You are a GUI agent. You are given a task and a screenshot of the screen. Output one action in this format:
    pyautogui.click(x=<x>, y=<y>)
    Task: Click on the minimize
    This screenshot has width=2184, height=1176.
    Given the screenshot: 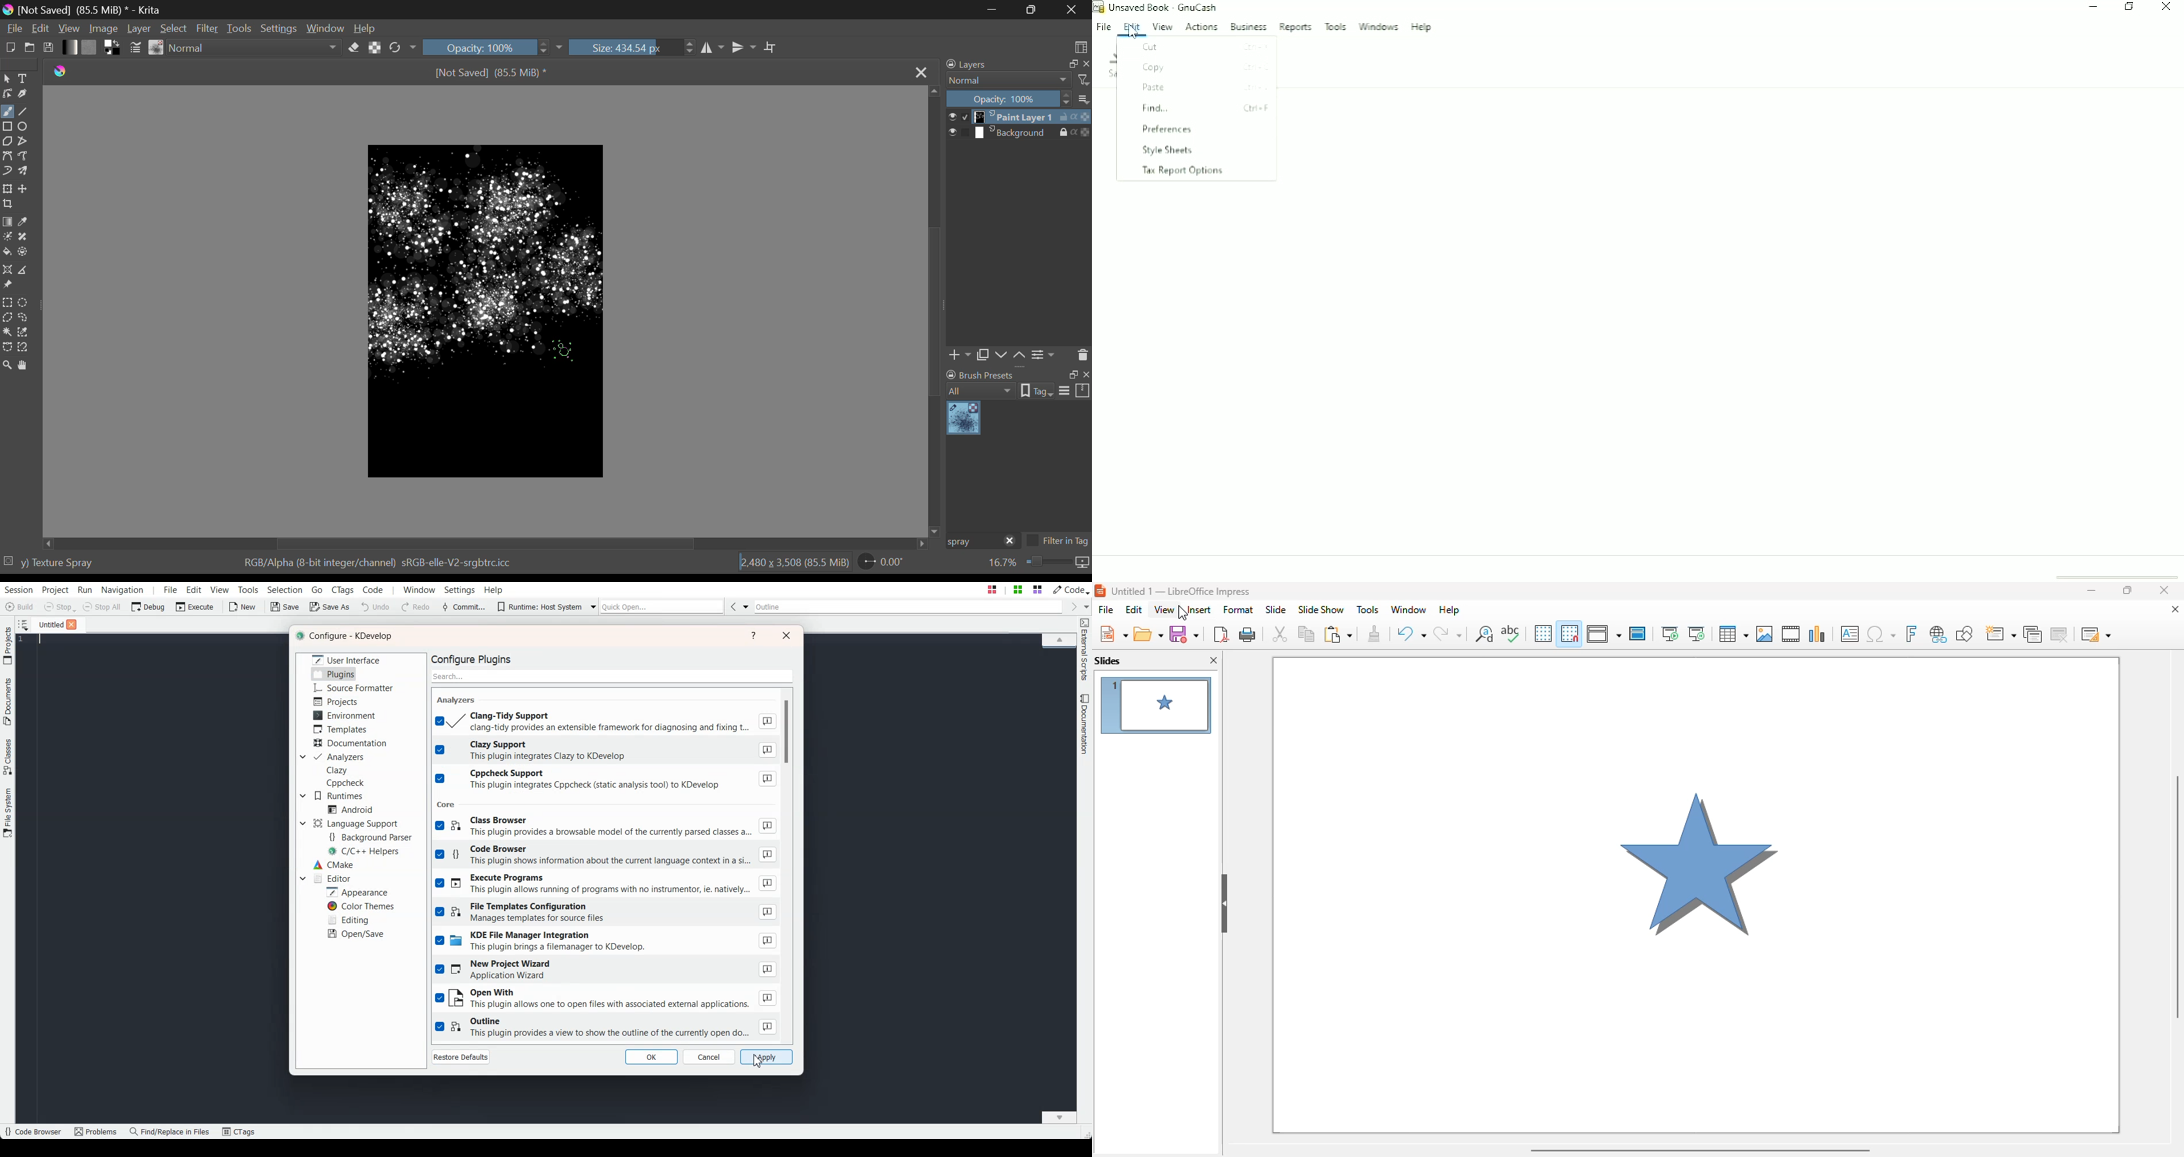 What is the action you would take?
    pyautogui.click(x=2090, y=590)
    